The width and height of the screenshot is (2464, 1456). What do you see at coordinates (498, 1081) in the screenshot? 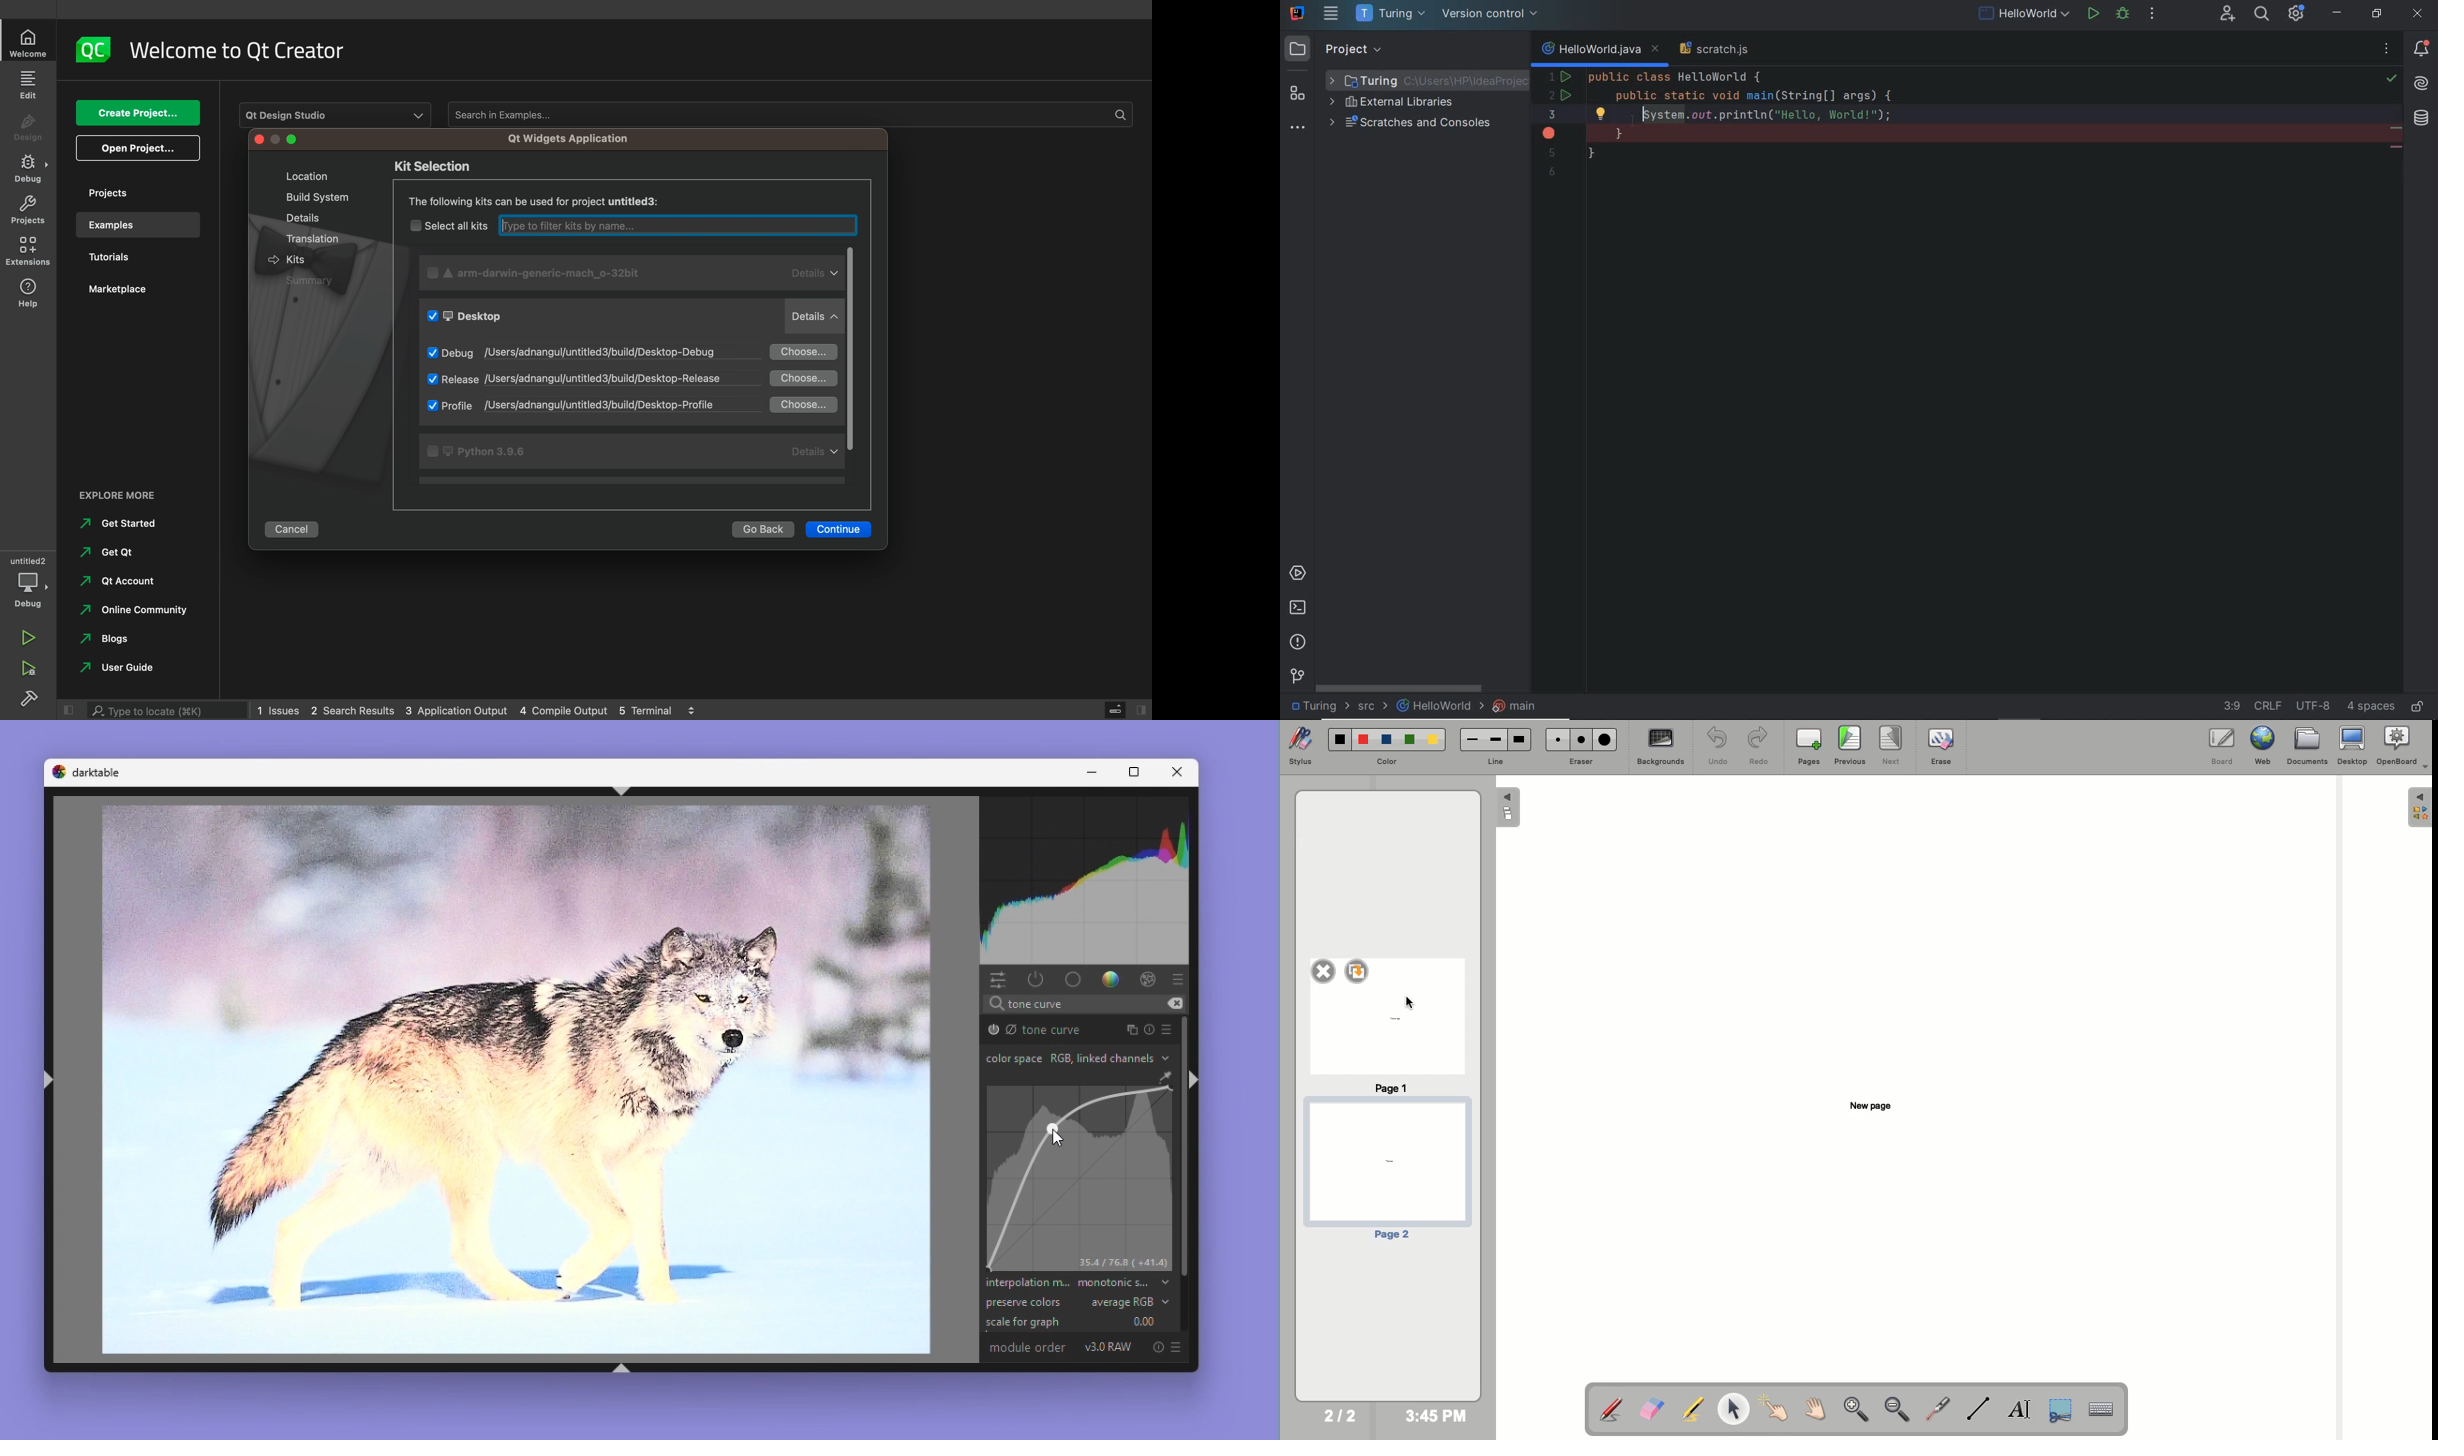
I see `Image` at bounding box center [498, 1081].